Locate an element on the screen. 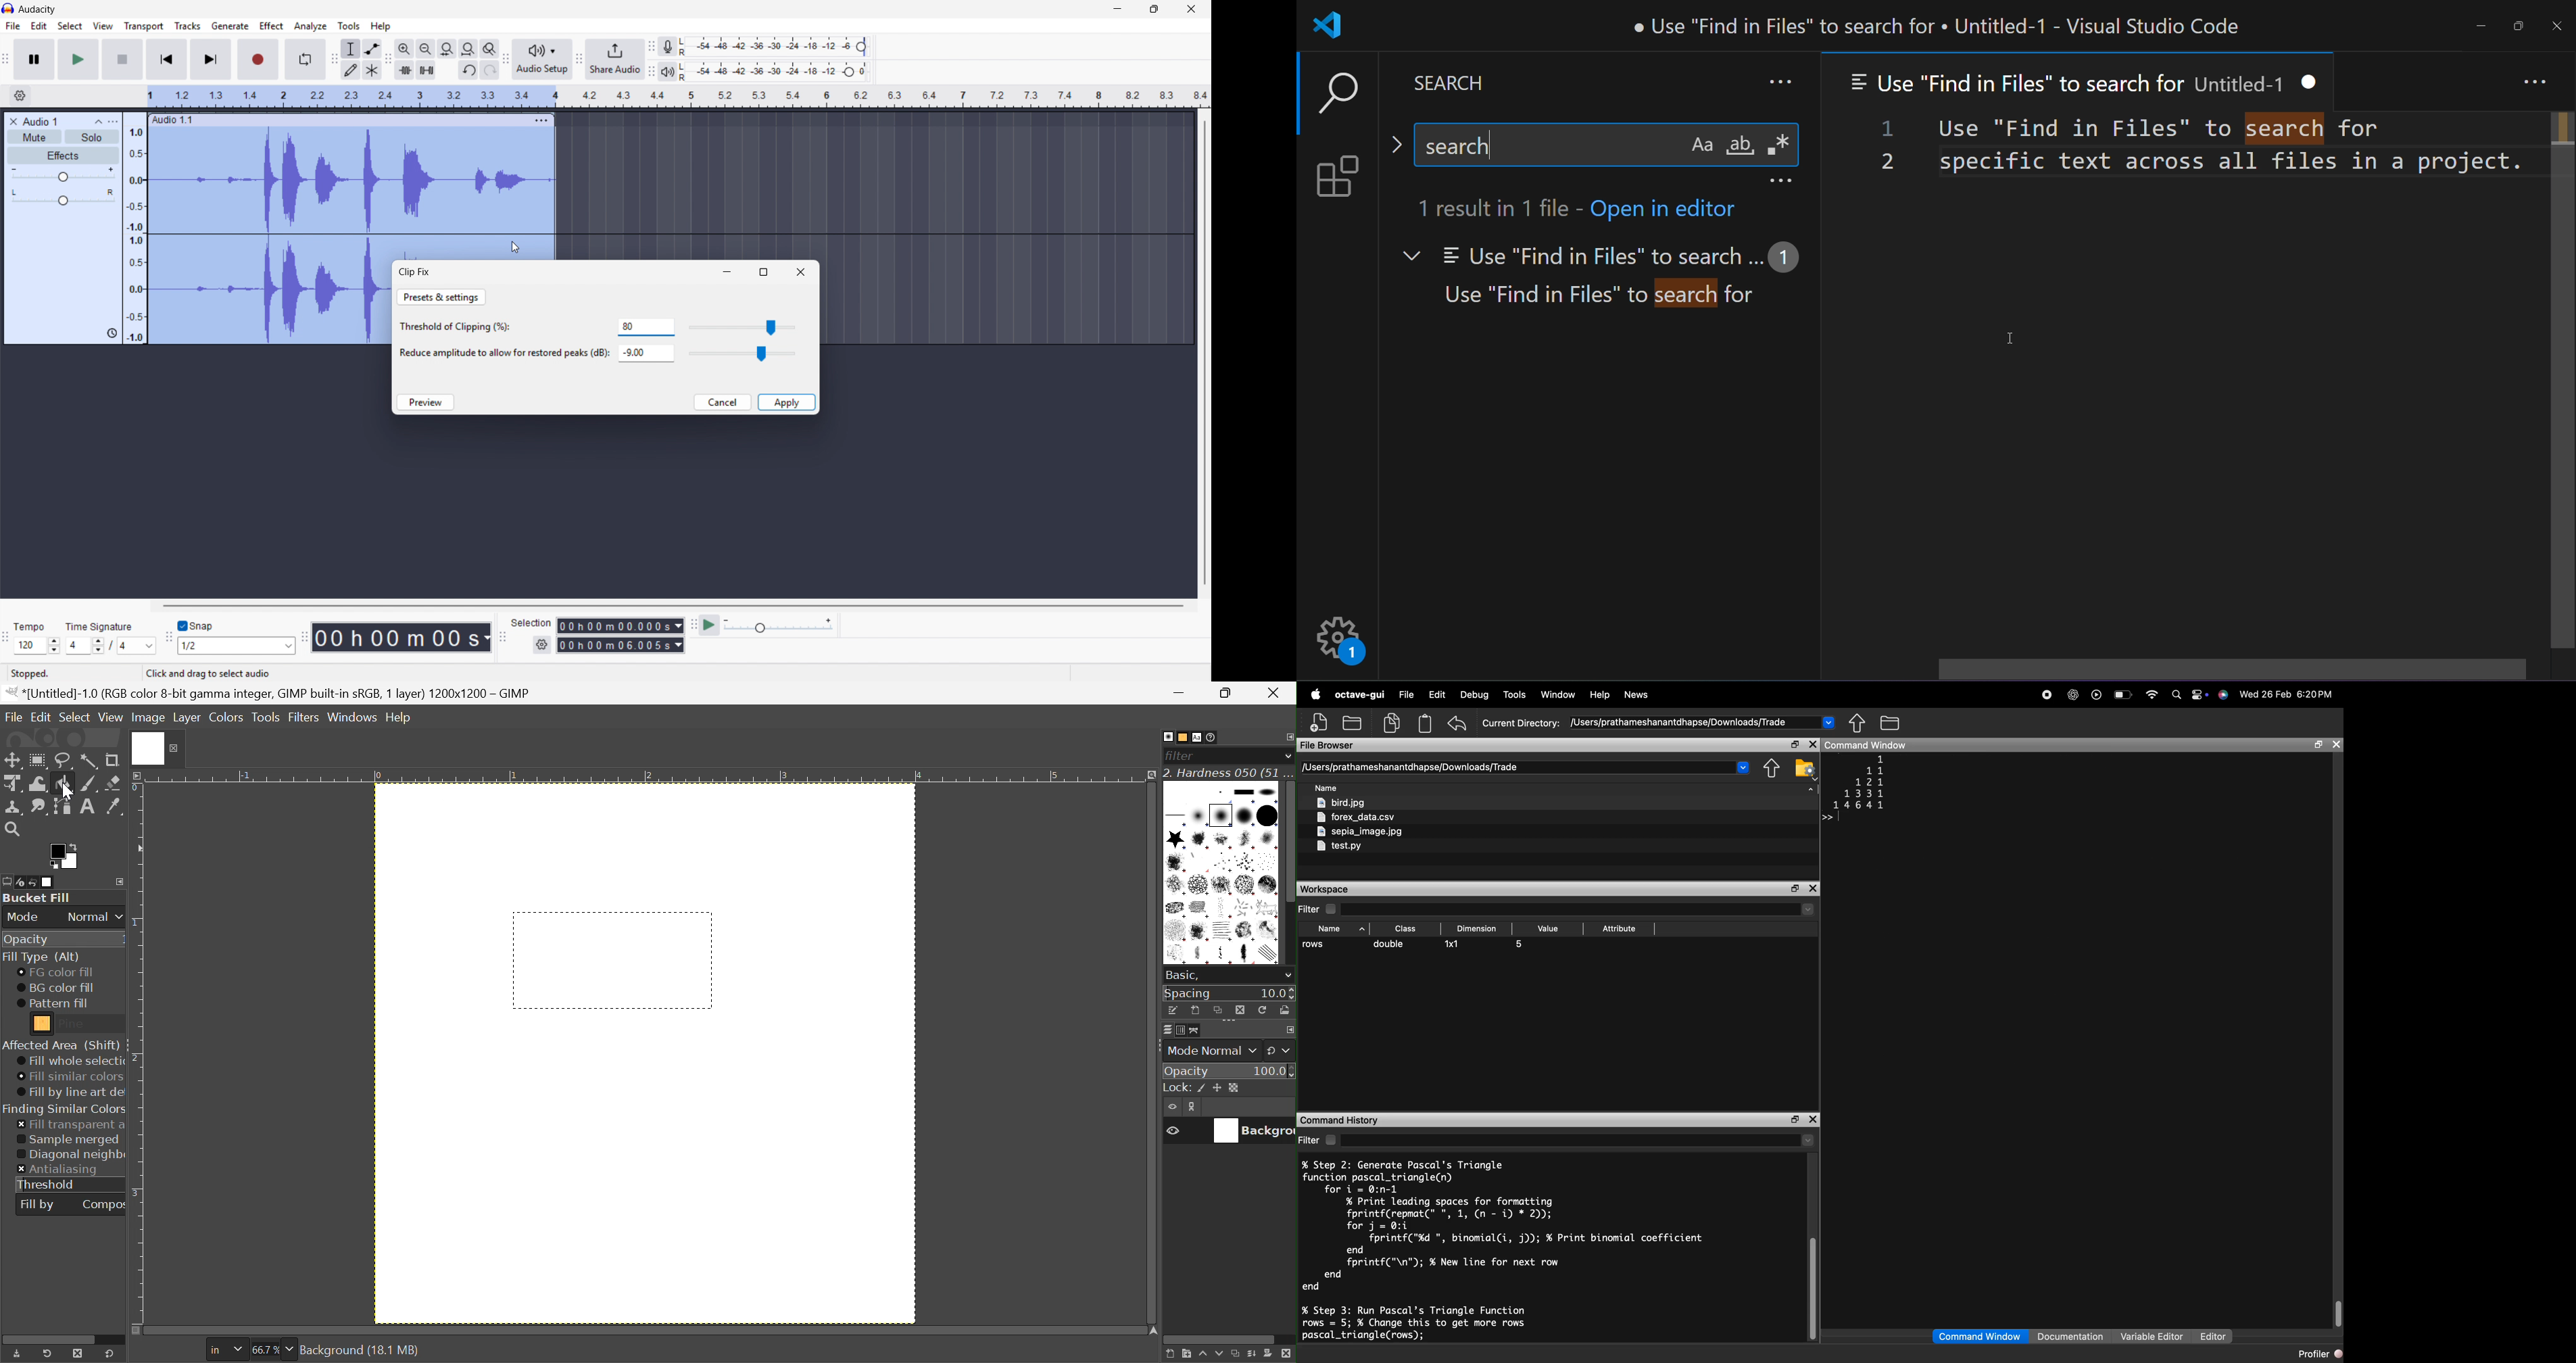  Basic, is located at coordinates (1182, 974).